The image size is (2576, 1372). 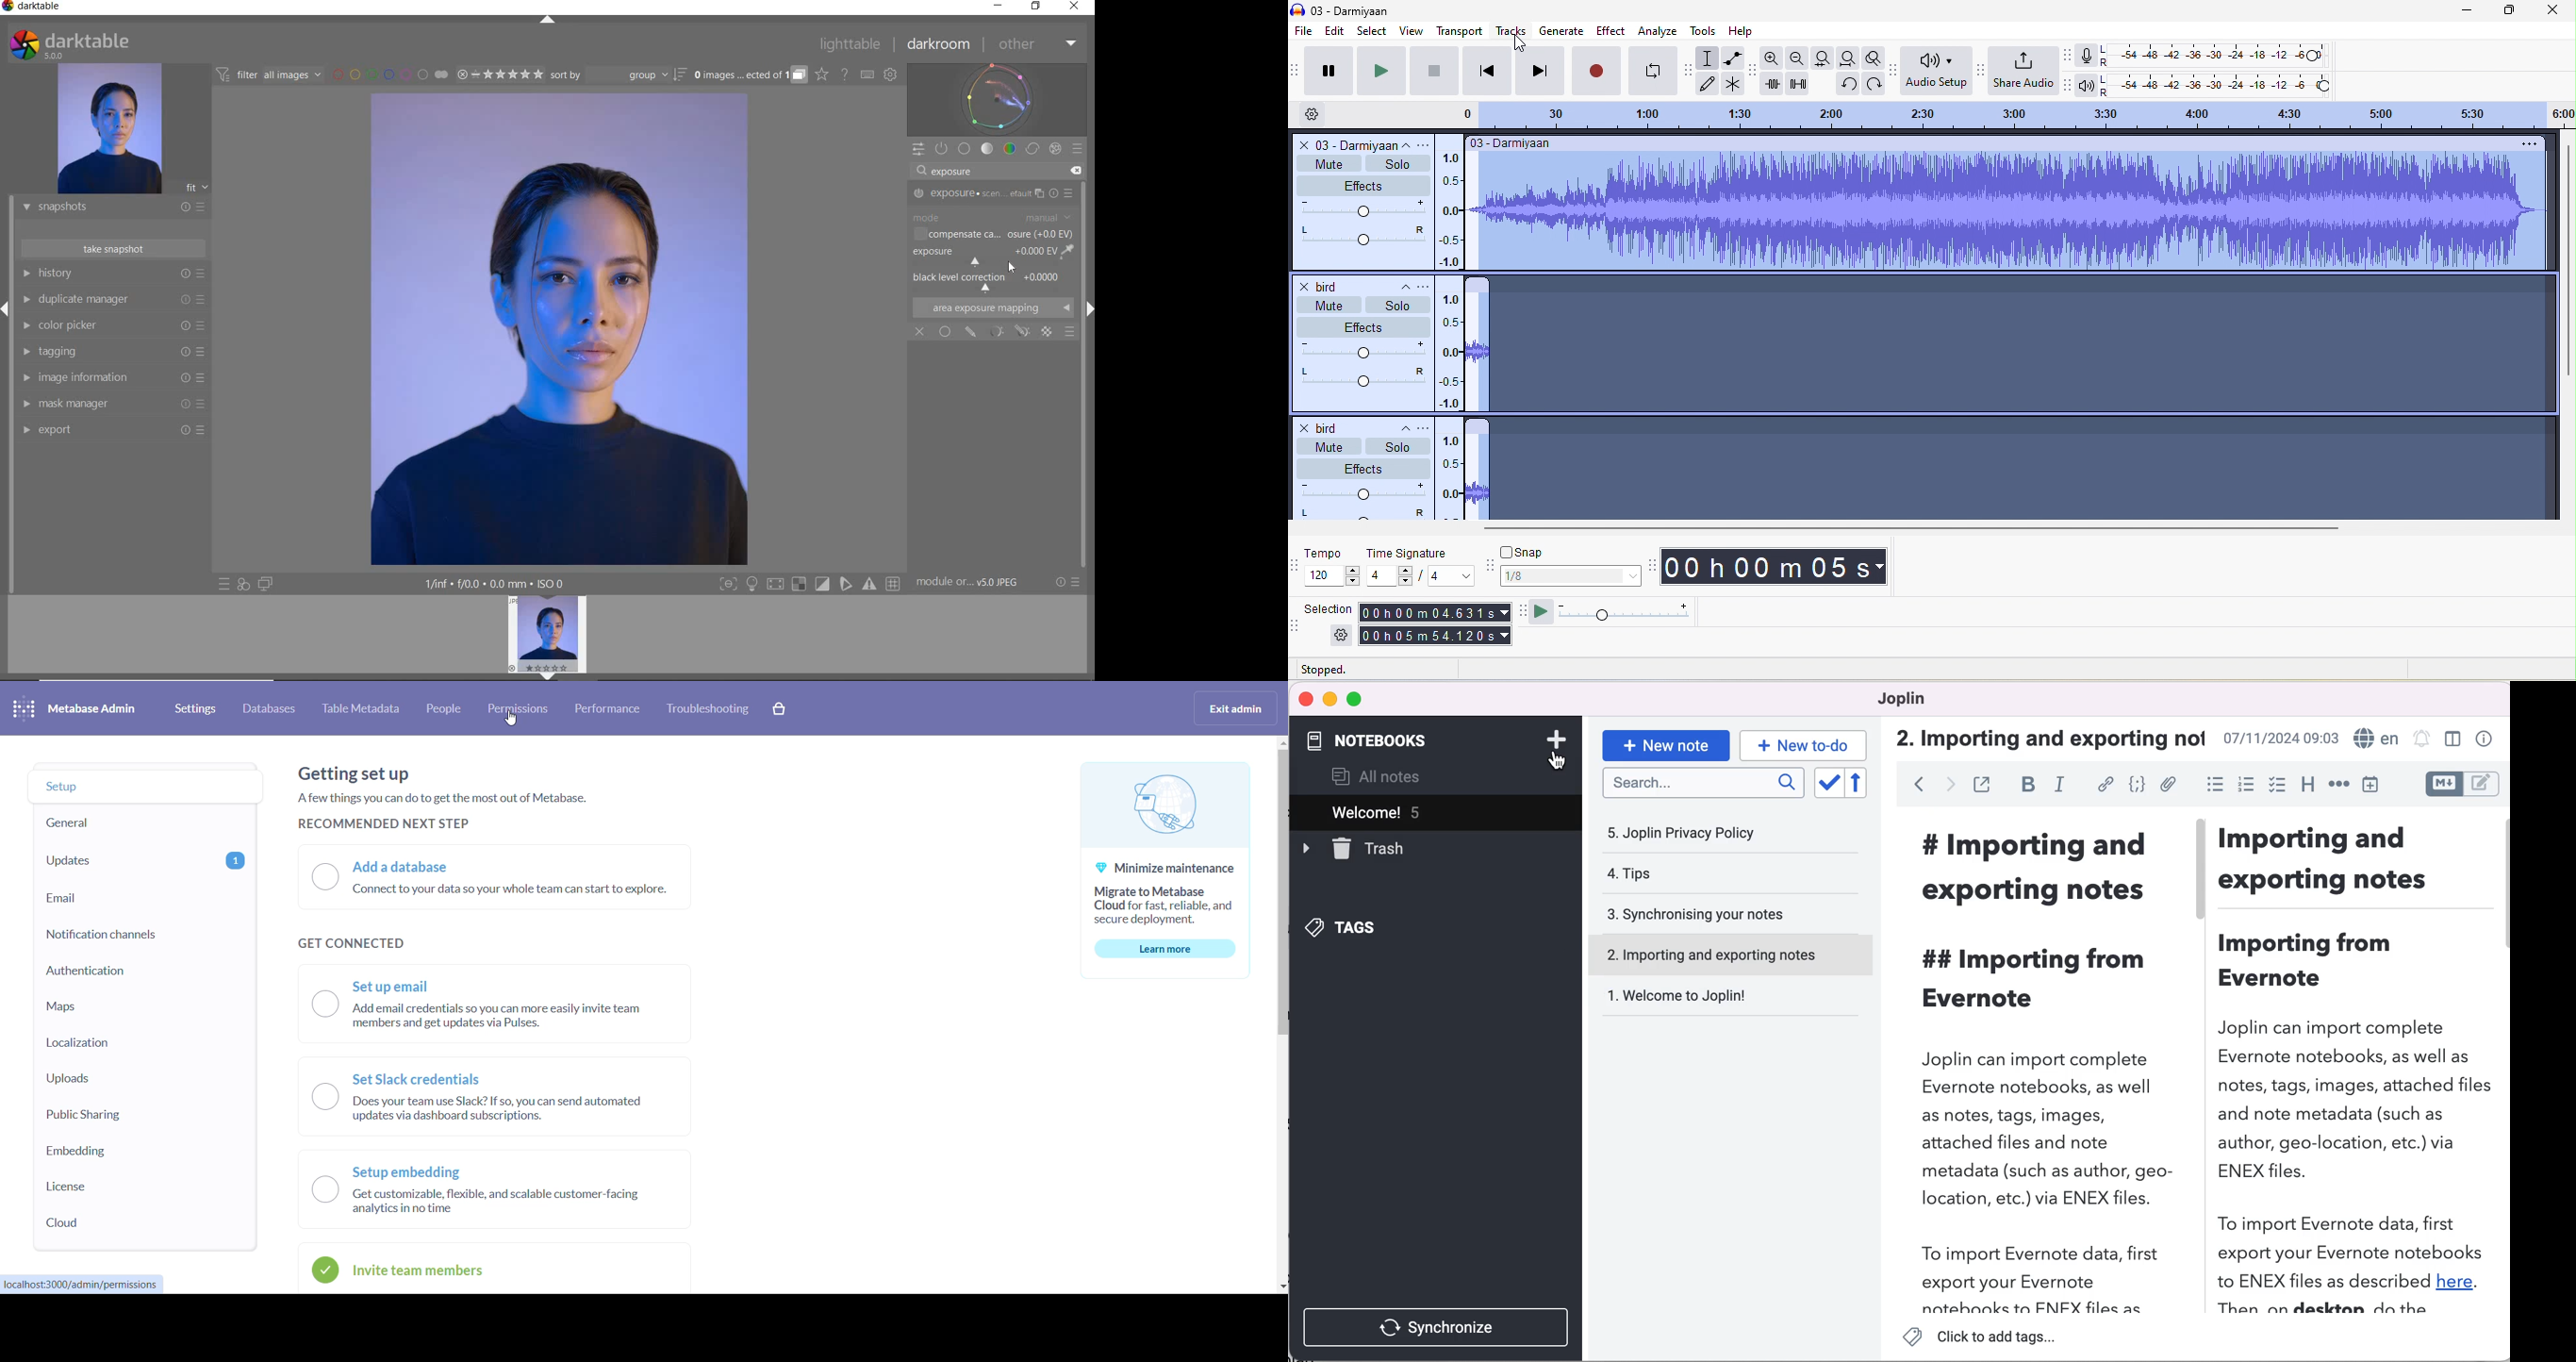 What do you see at coordinates (1361, 514) in the screenshot?
I see `pan:center` at bounding box center [1361, 514].